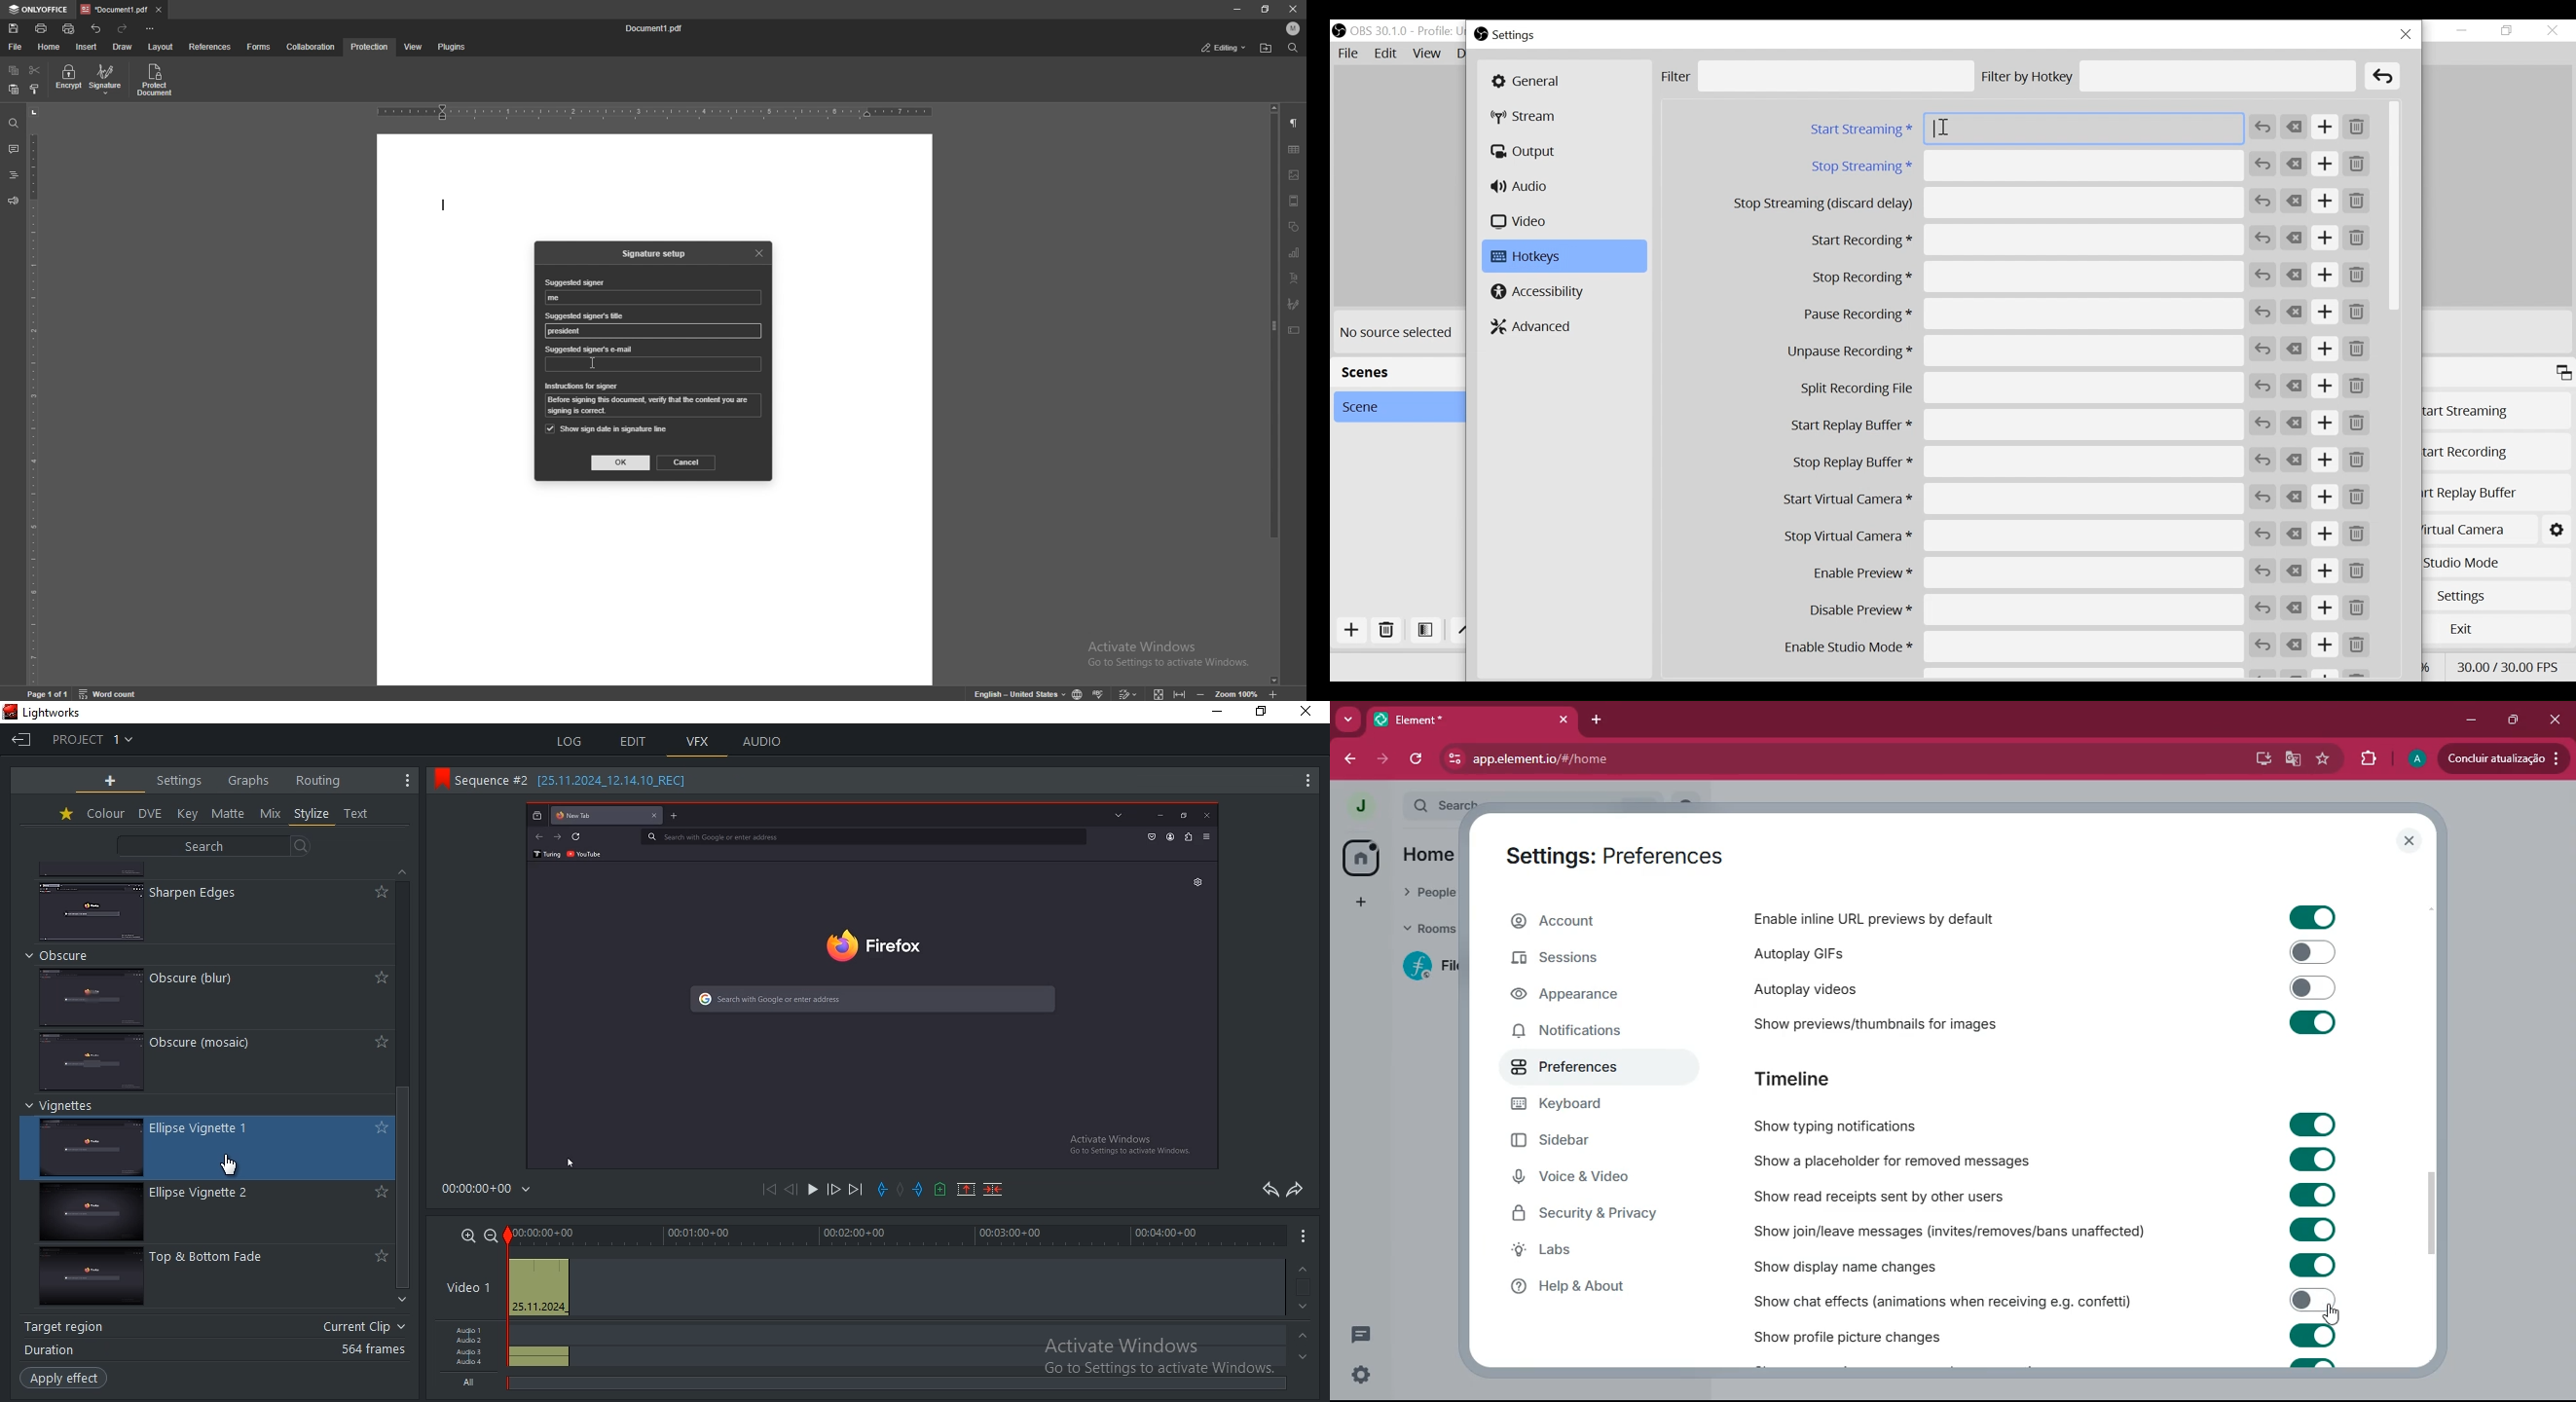  I want to click on onlyoffice, so click(39, 10).